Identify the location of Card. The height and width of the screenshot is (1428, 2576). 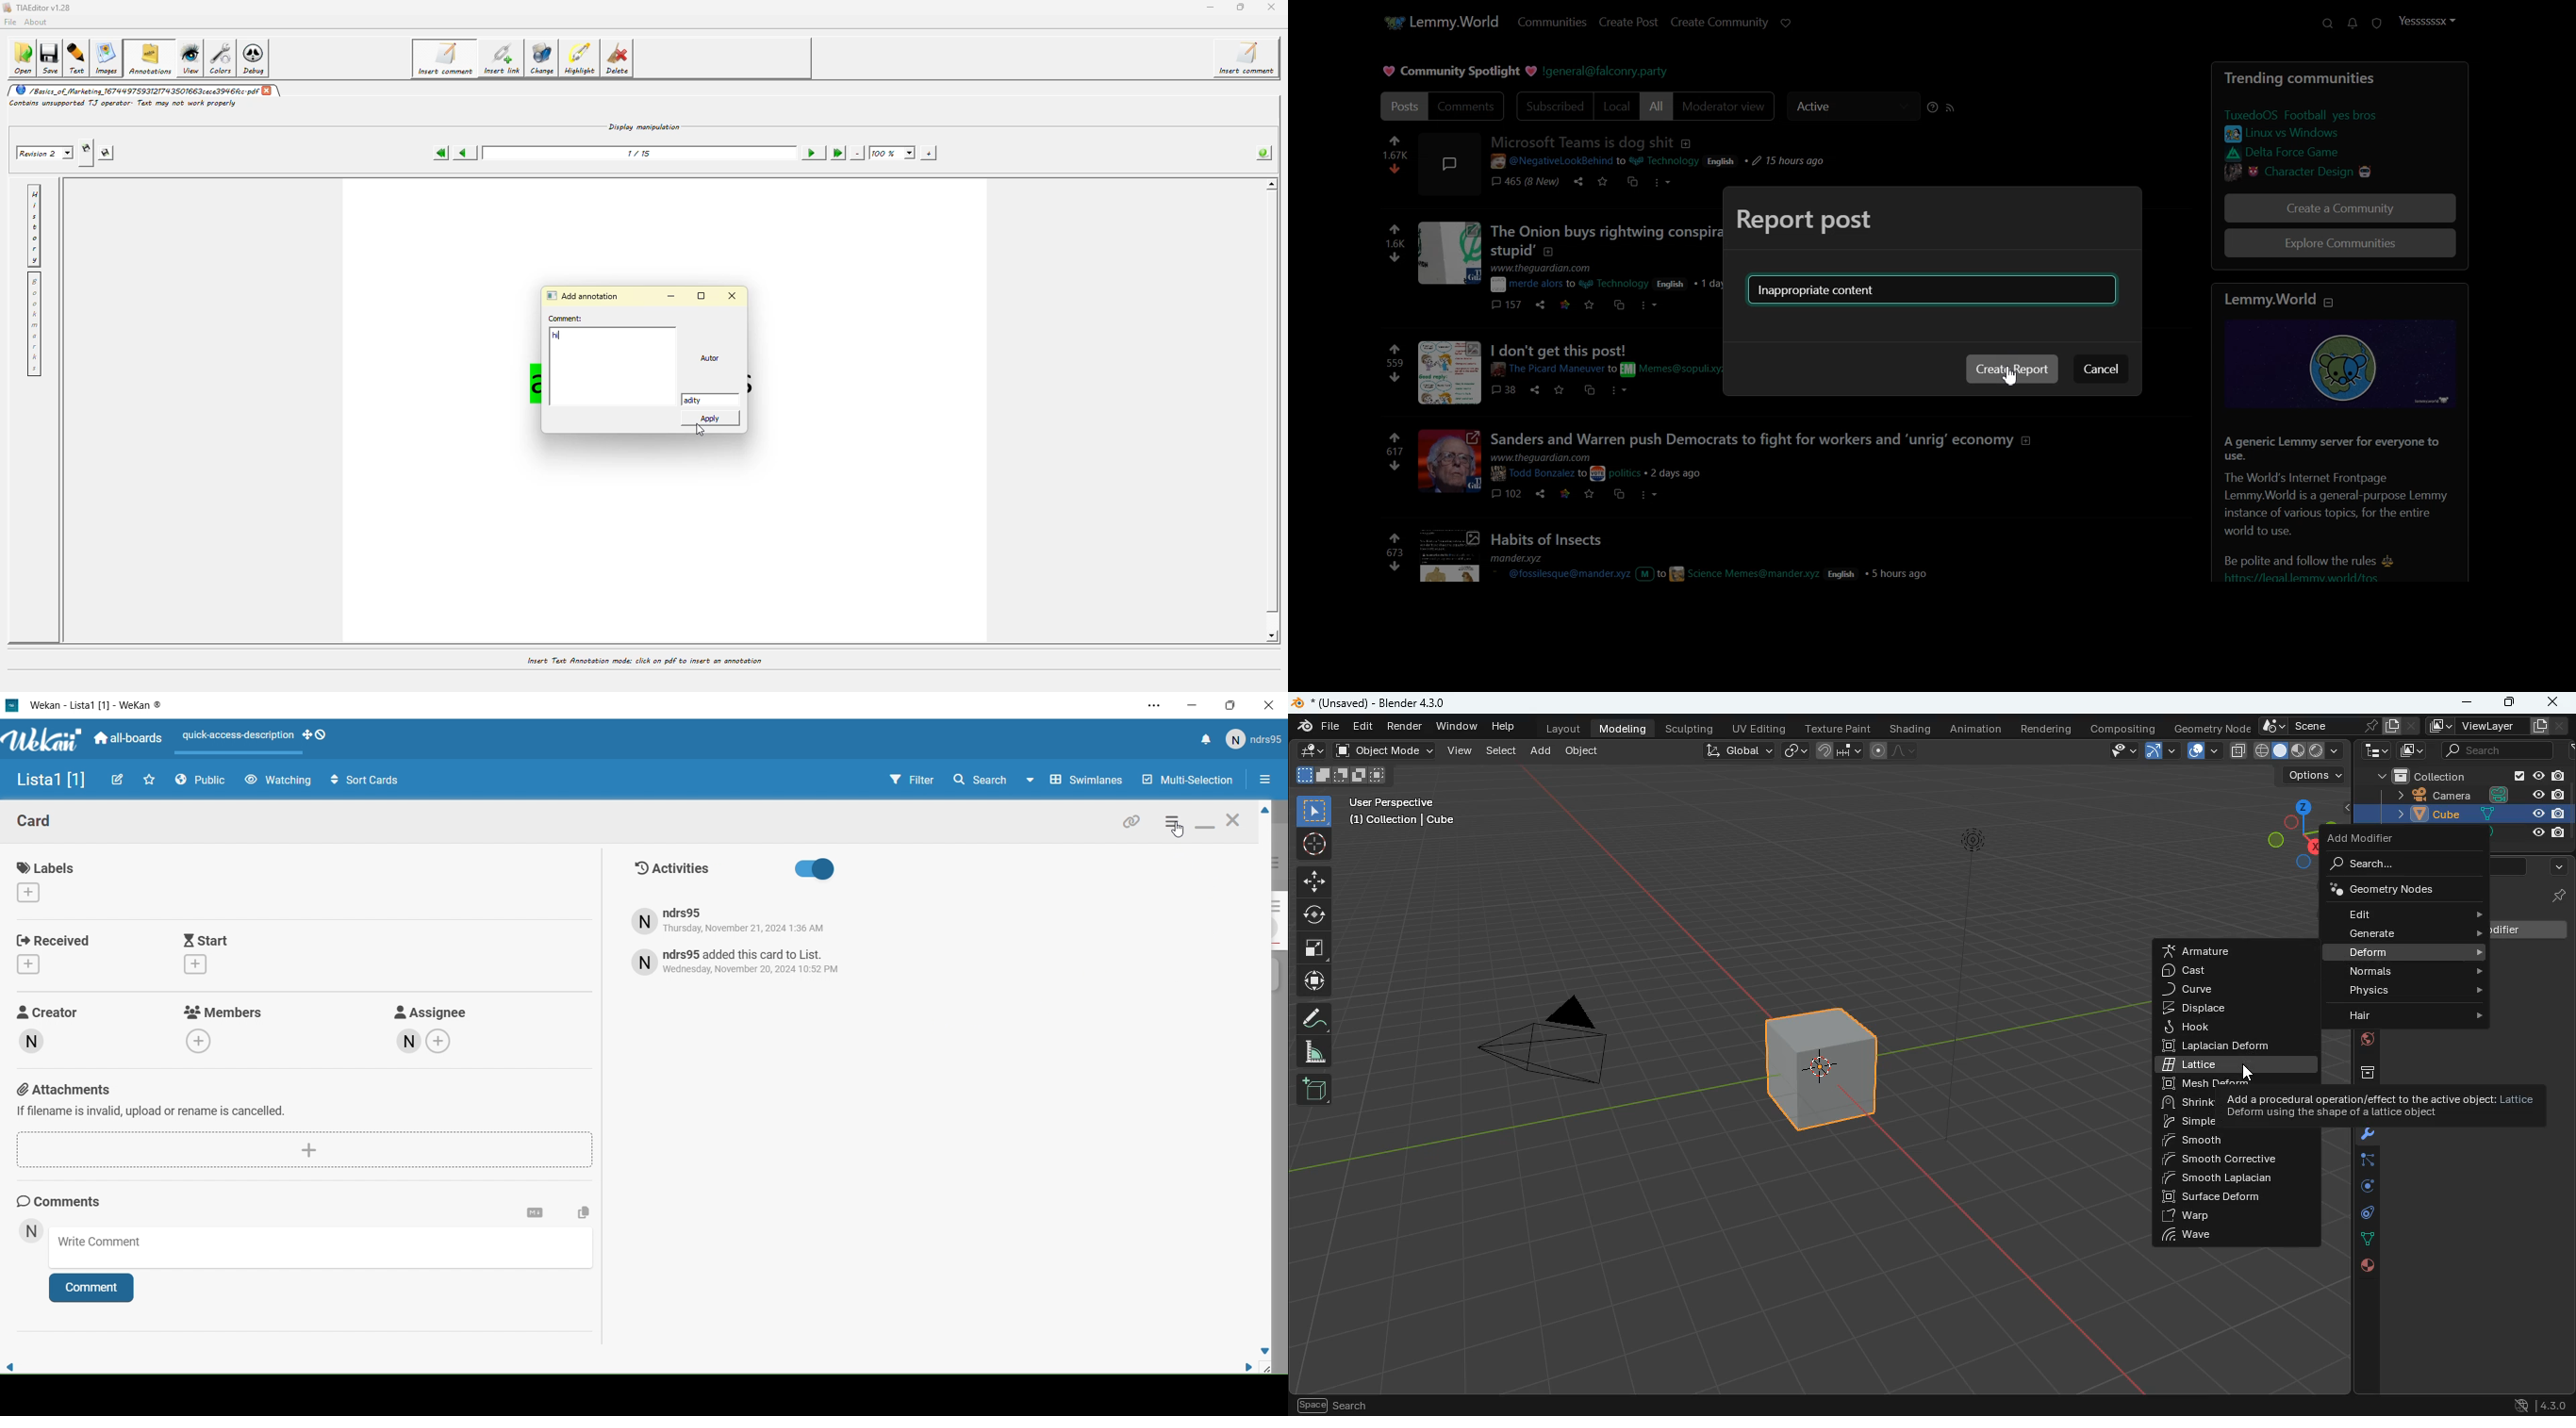
(536, 1212).